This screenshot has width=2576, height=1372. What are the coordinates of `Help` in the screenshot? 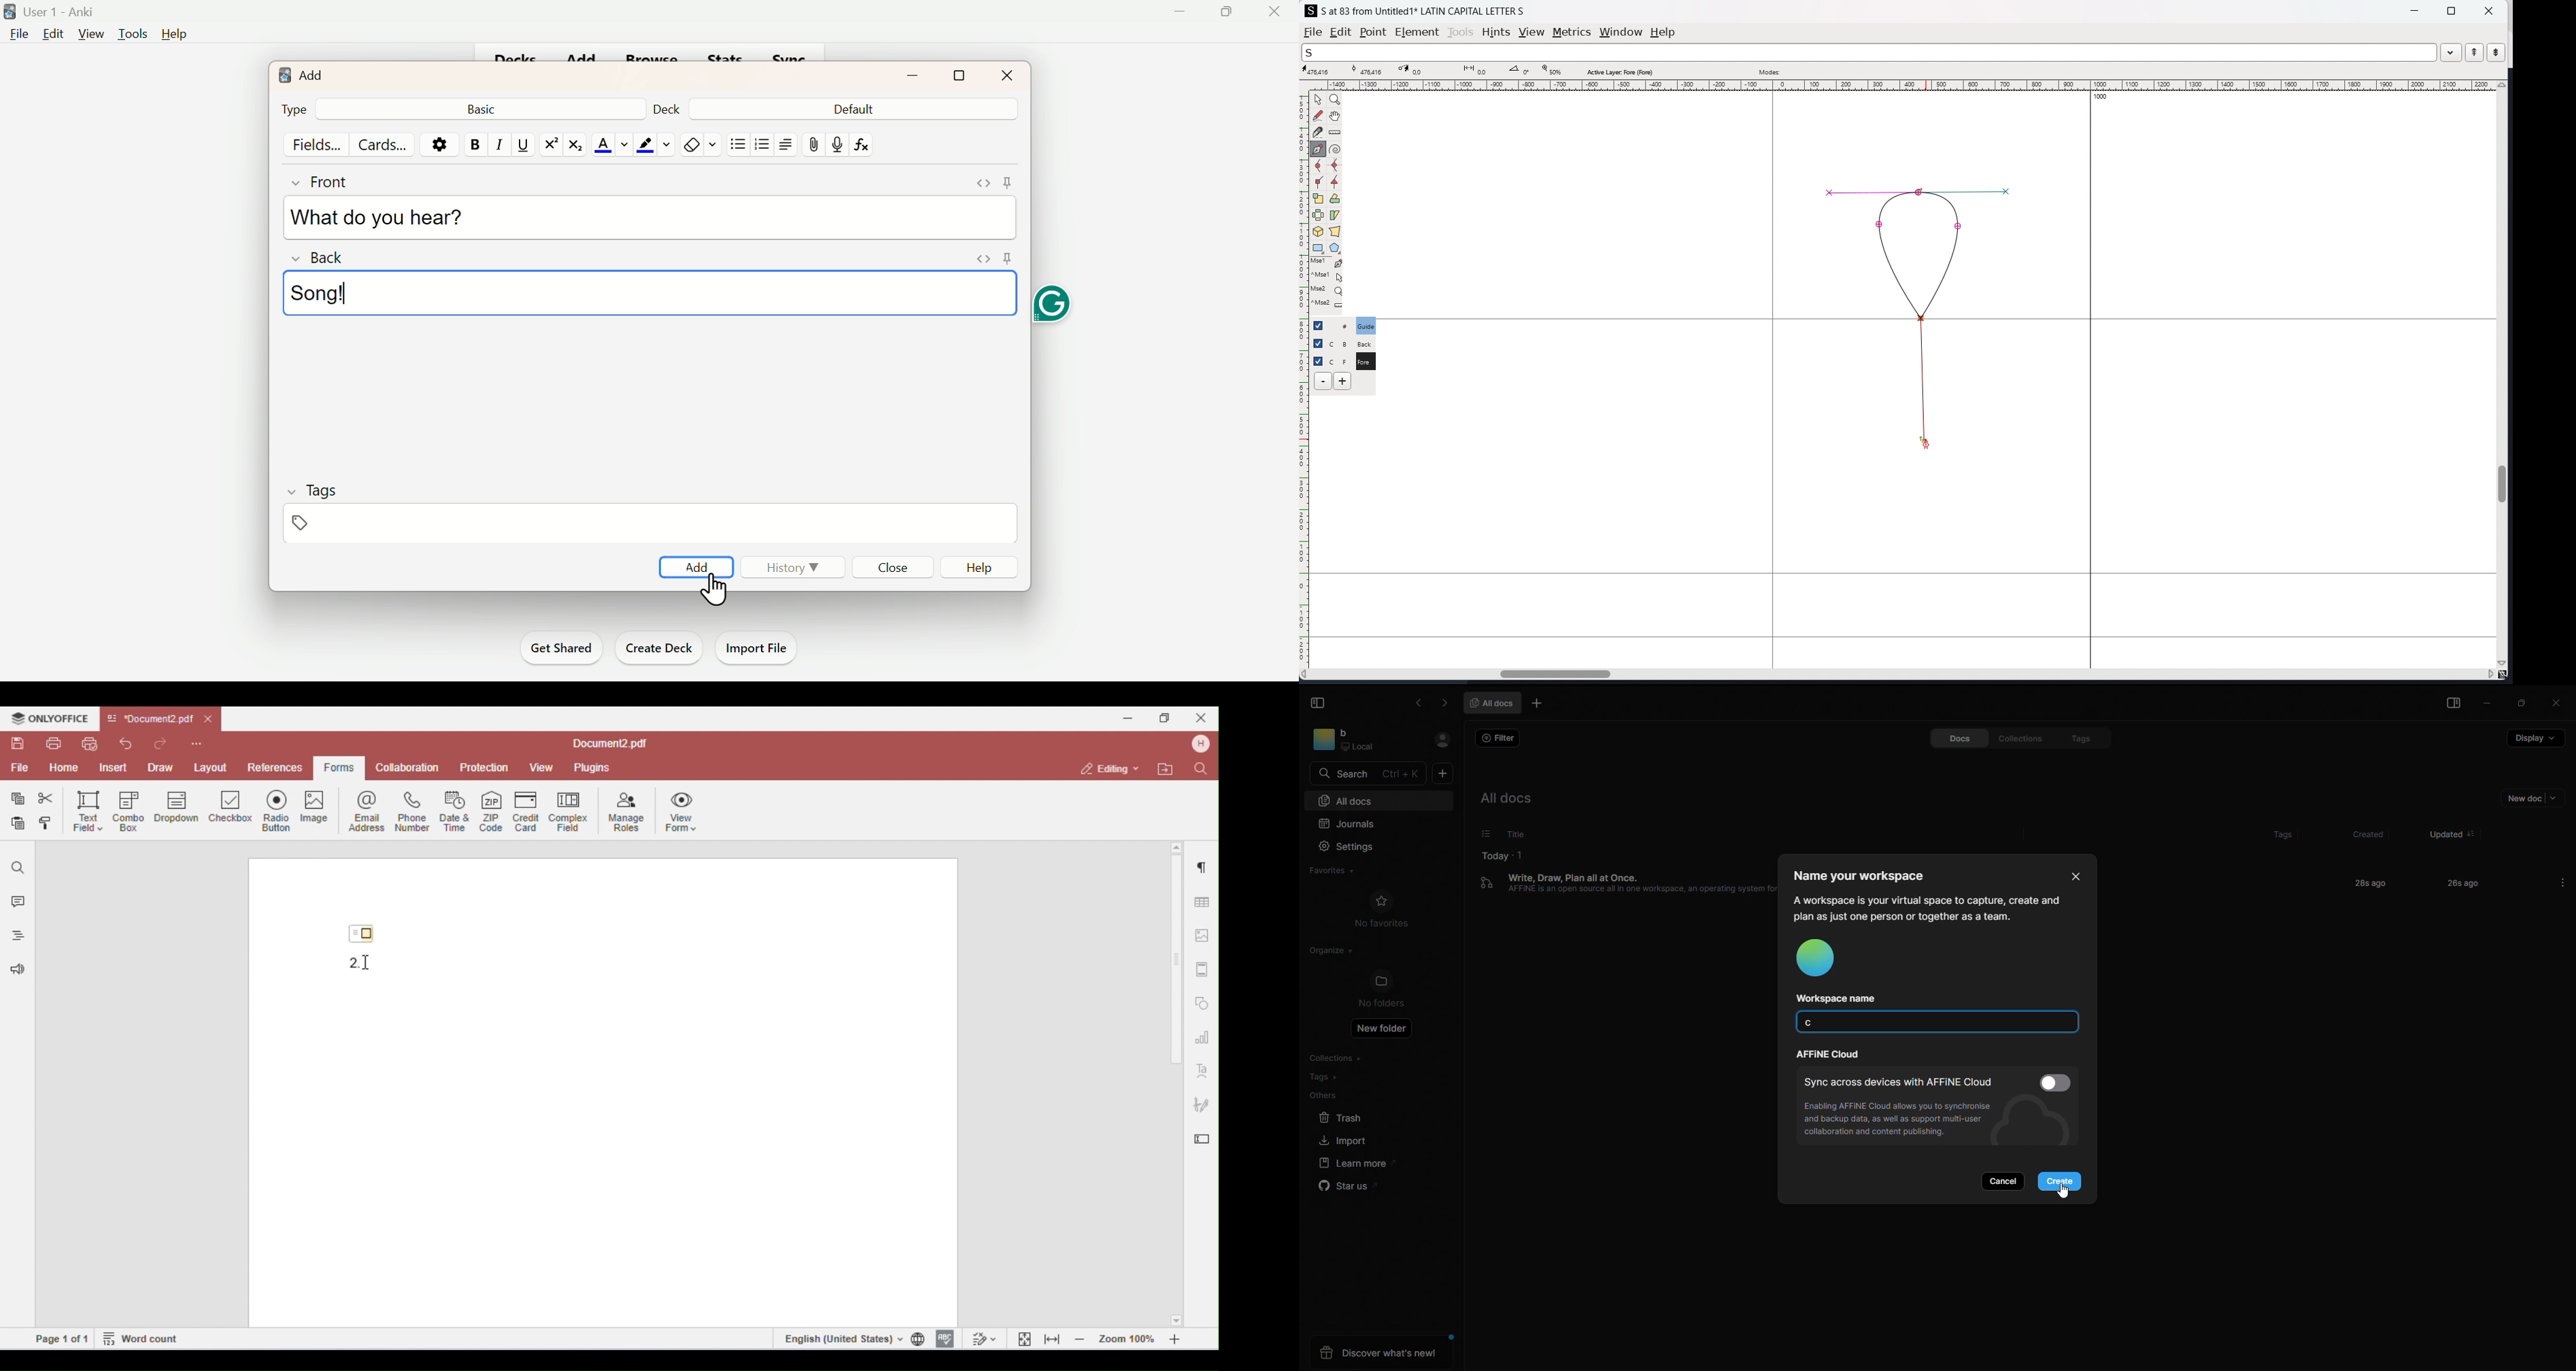 It's located at (982, 566).